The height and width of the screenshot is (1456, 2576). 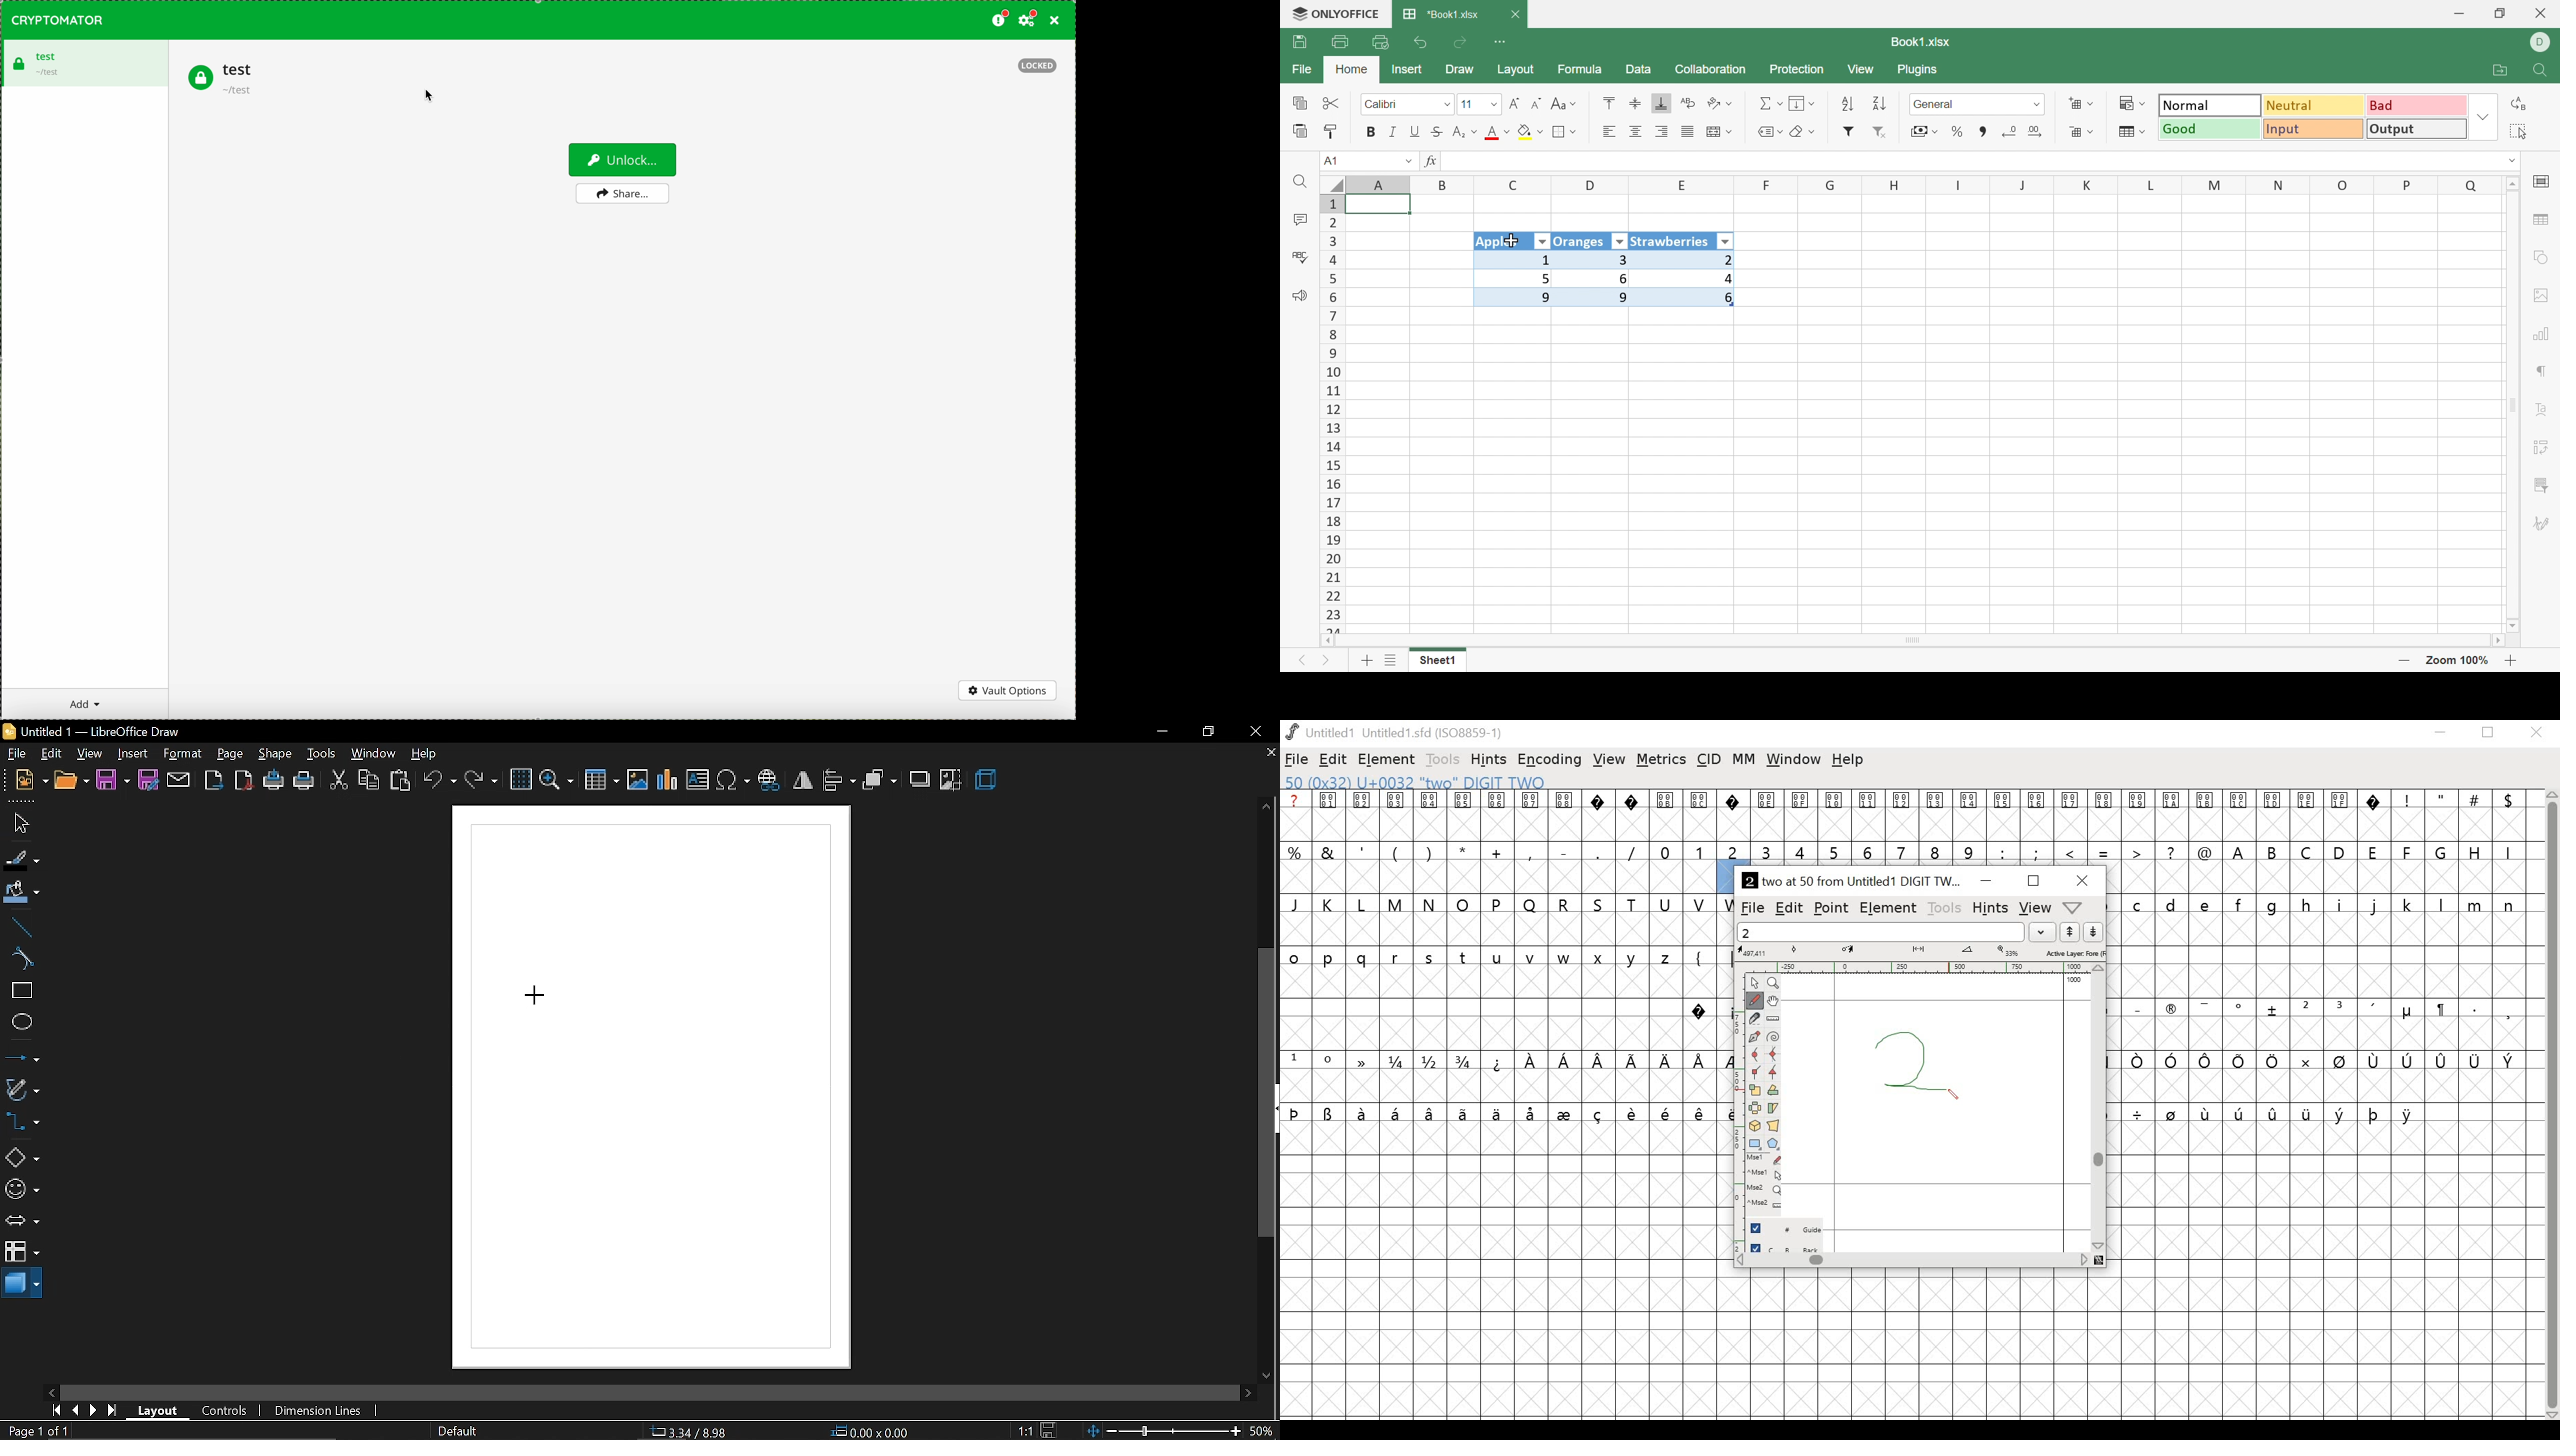 What do you see at coordinates (2098, 1108) in the screenshot?
I see `scrollbar` at bounding box center [2098, 1108].